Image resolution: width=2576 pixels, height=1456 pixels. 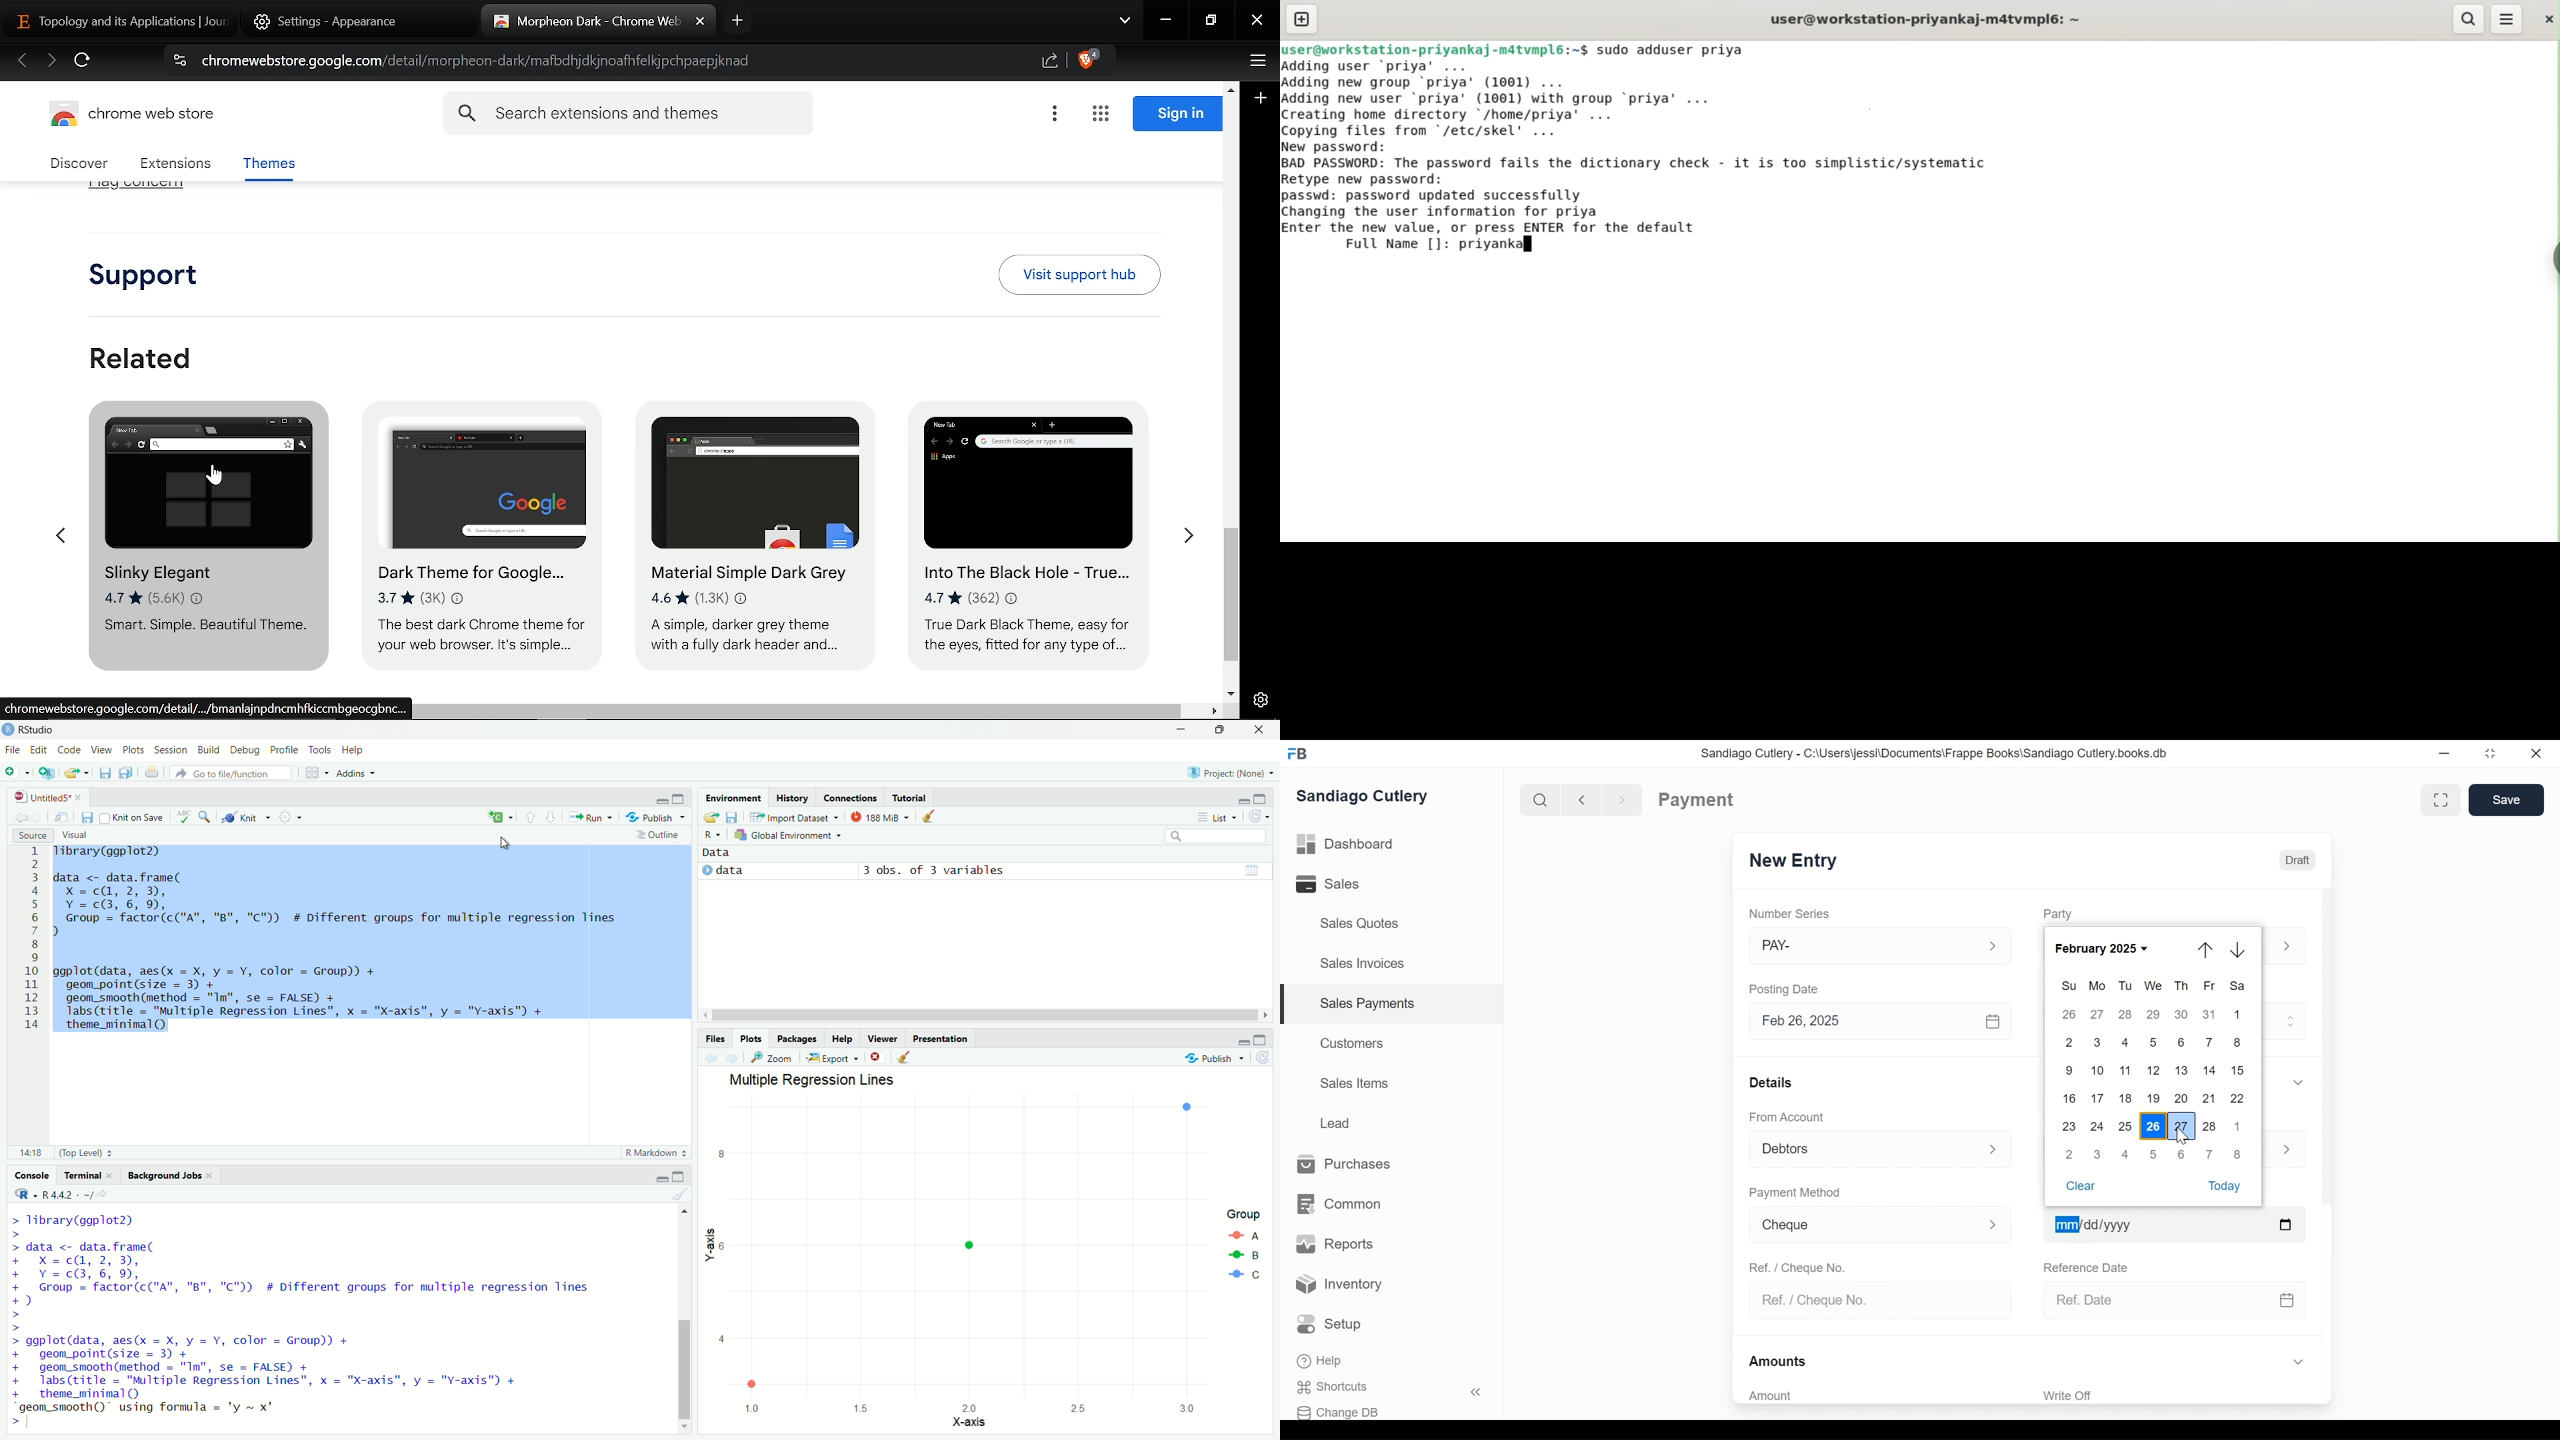 What do you see at coordinates (2239, 1014) in the screenshot?
I see `1` at bounding box center [2239, 1014].